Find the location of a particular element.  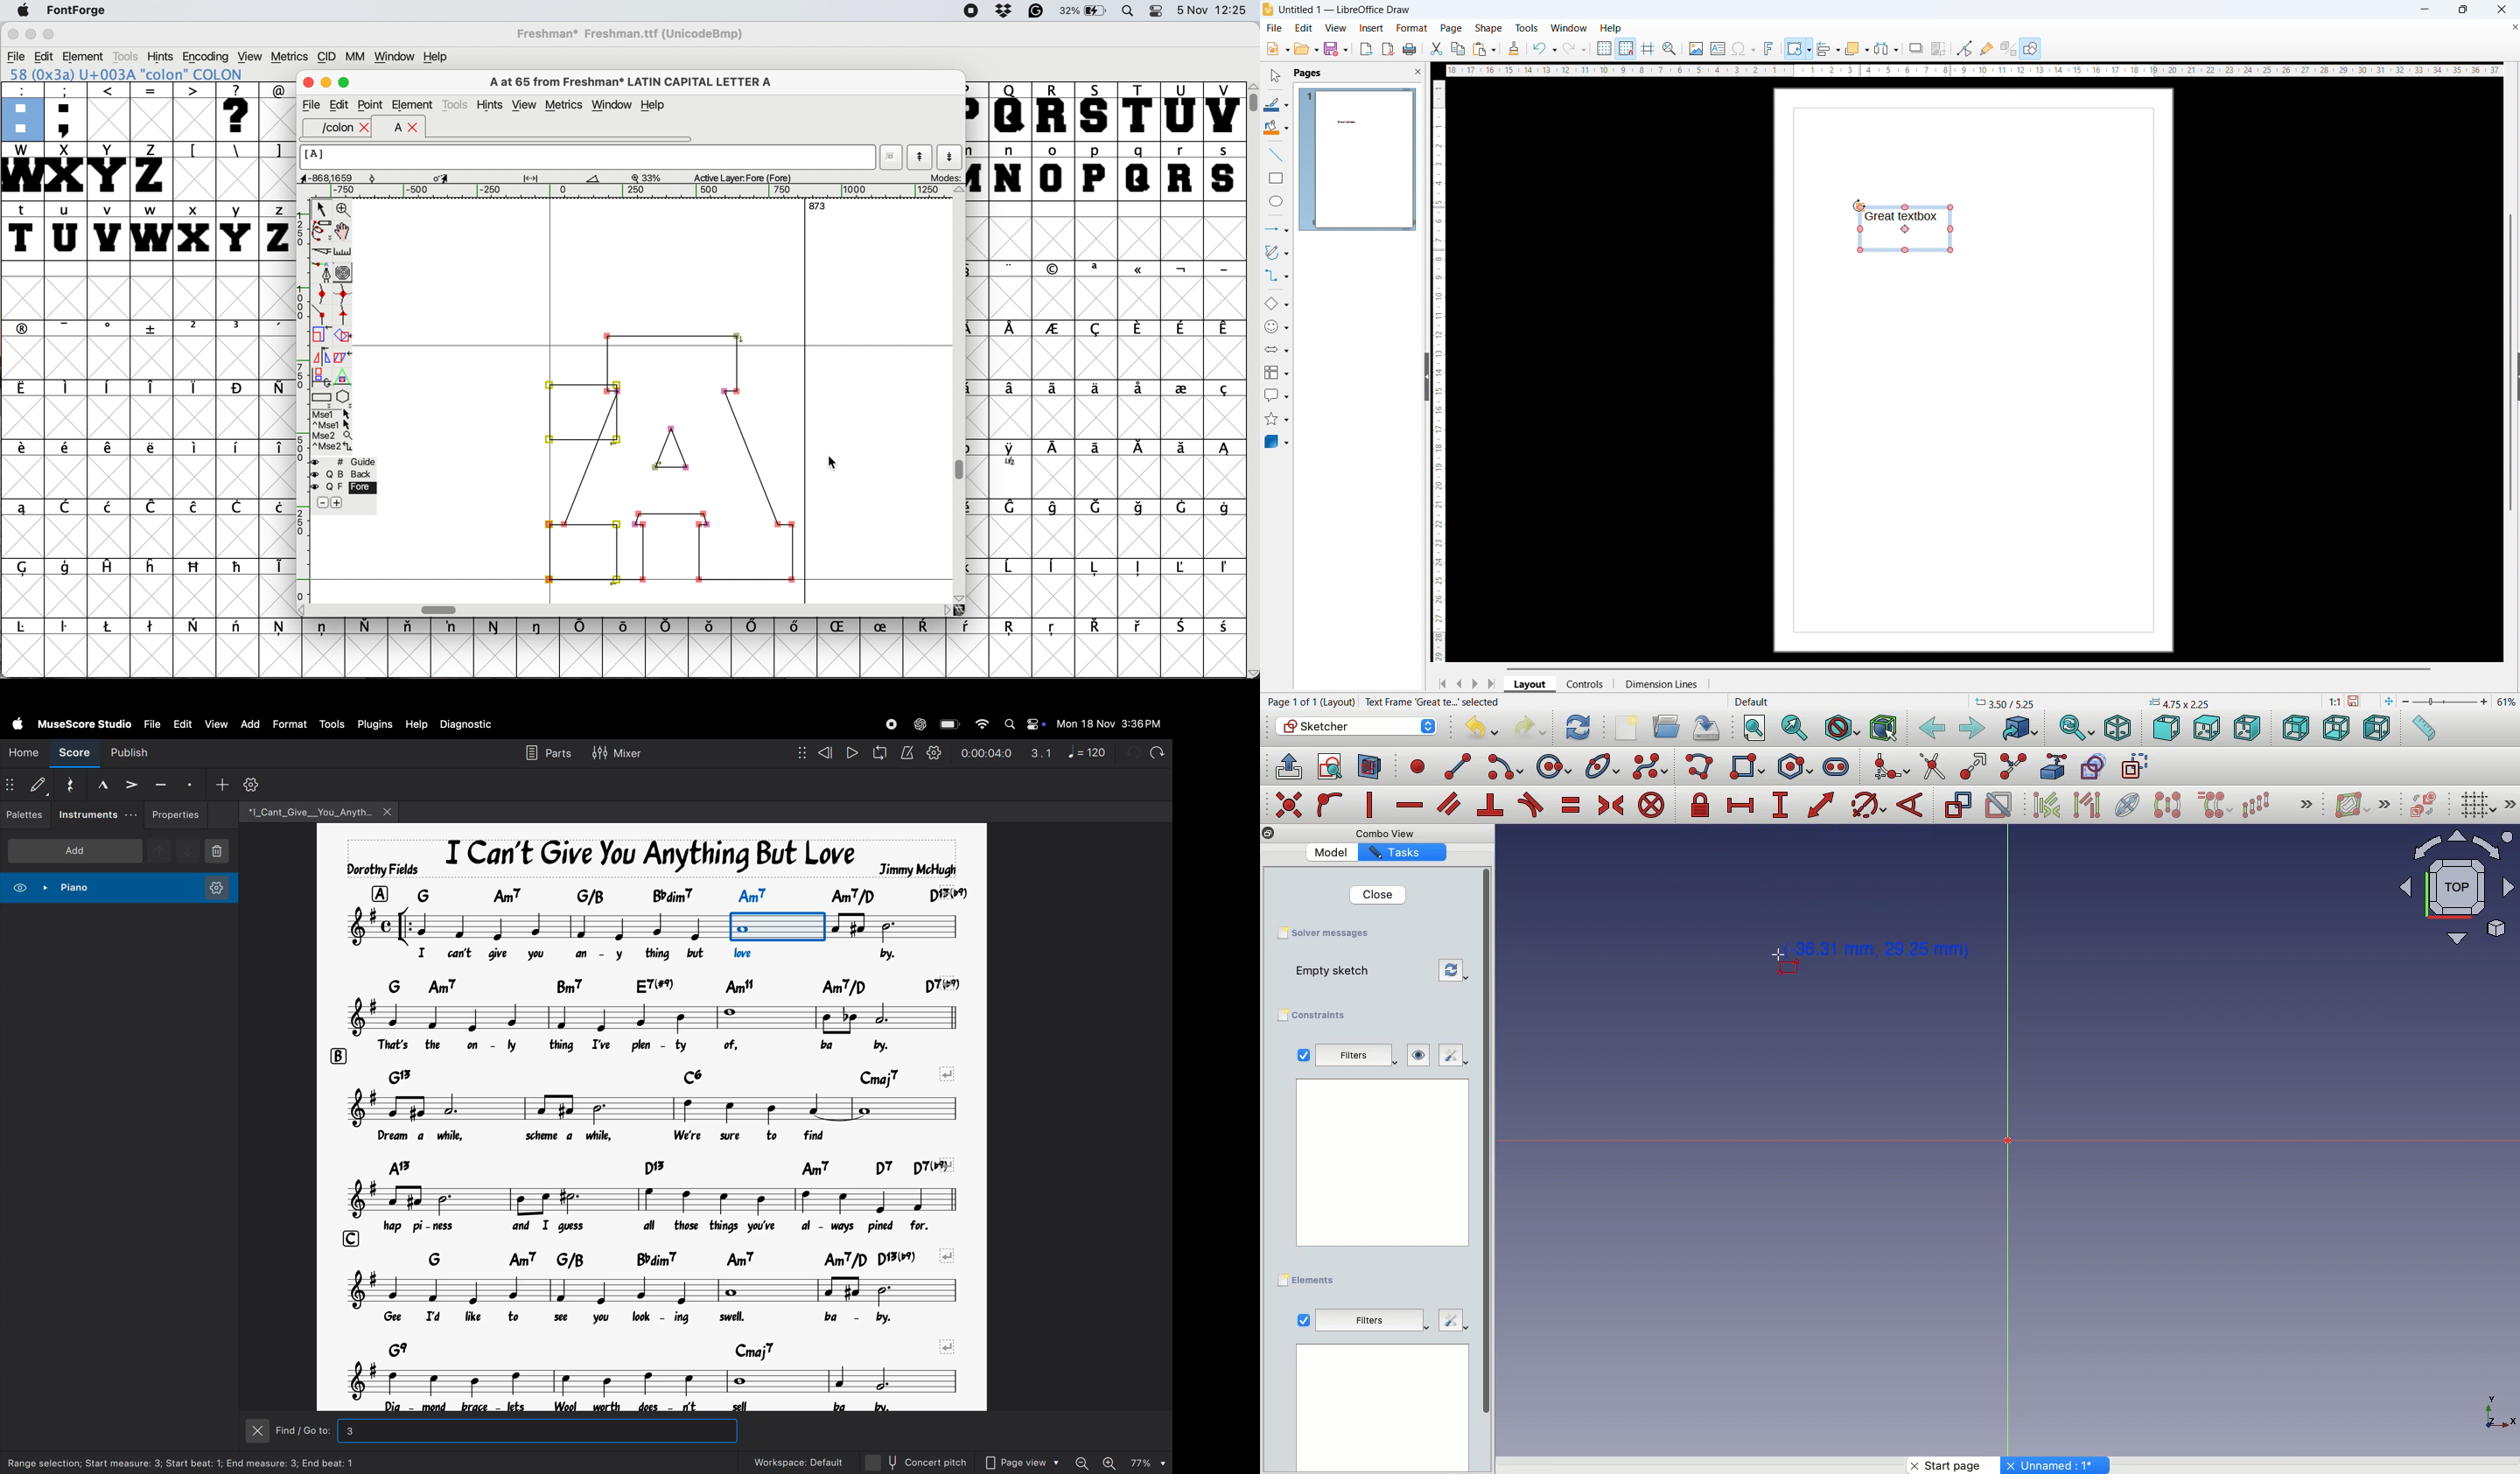

row is located at coordinates (338, 1055).